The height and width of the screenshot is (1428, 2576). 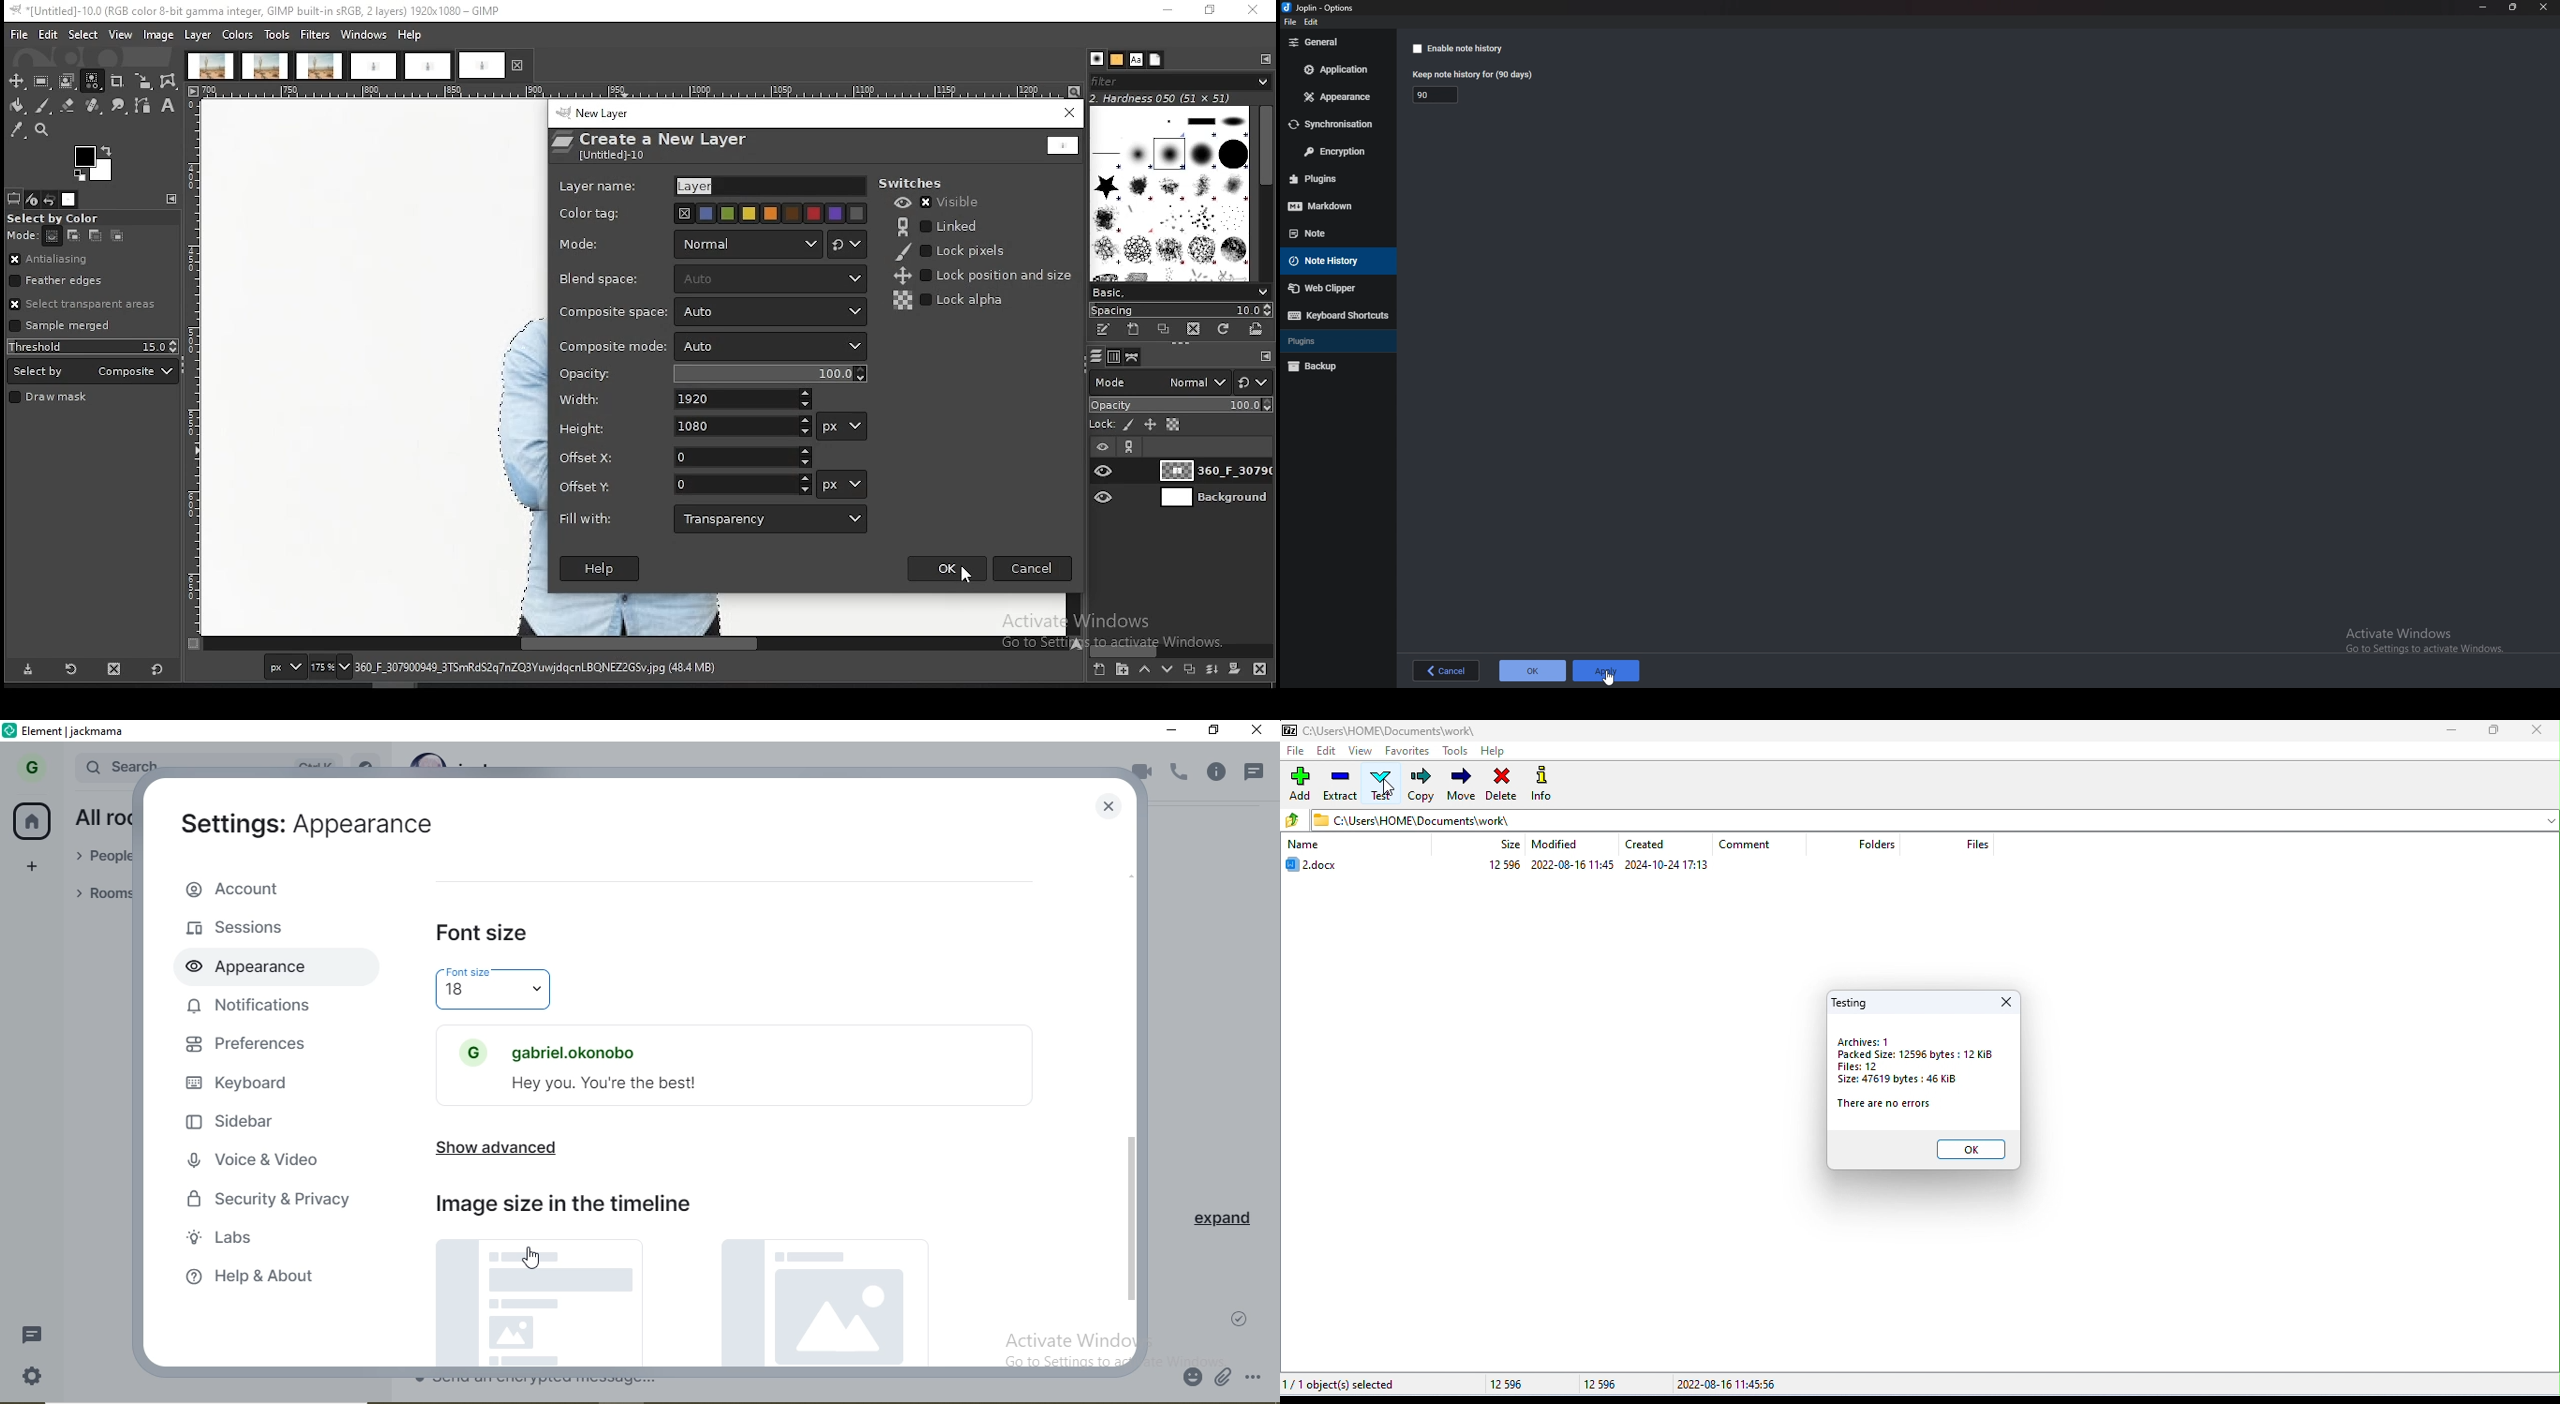 I want to click on link, so click(x=1130, y=447).